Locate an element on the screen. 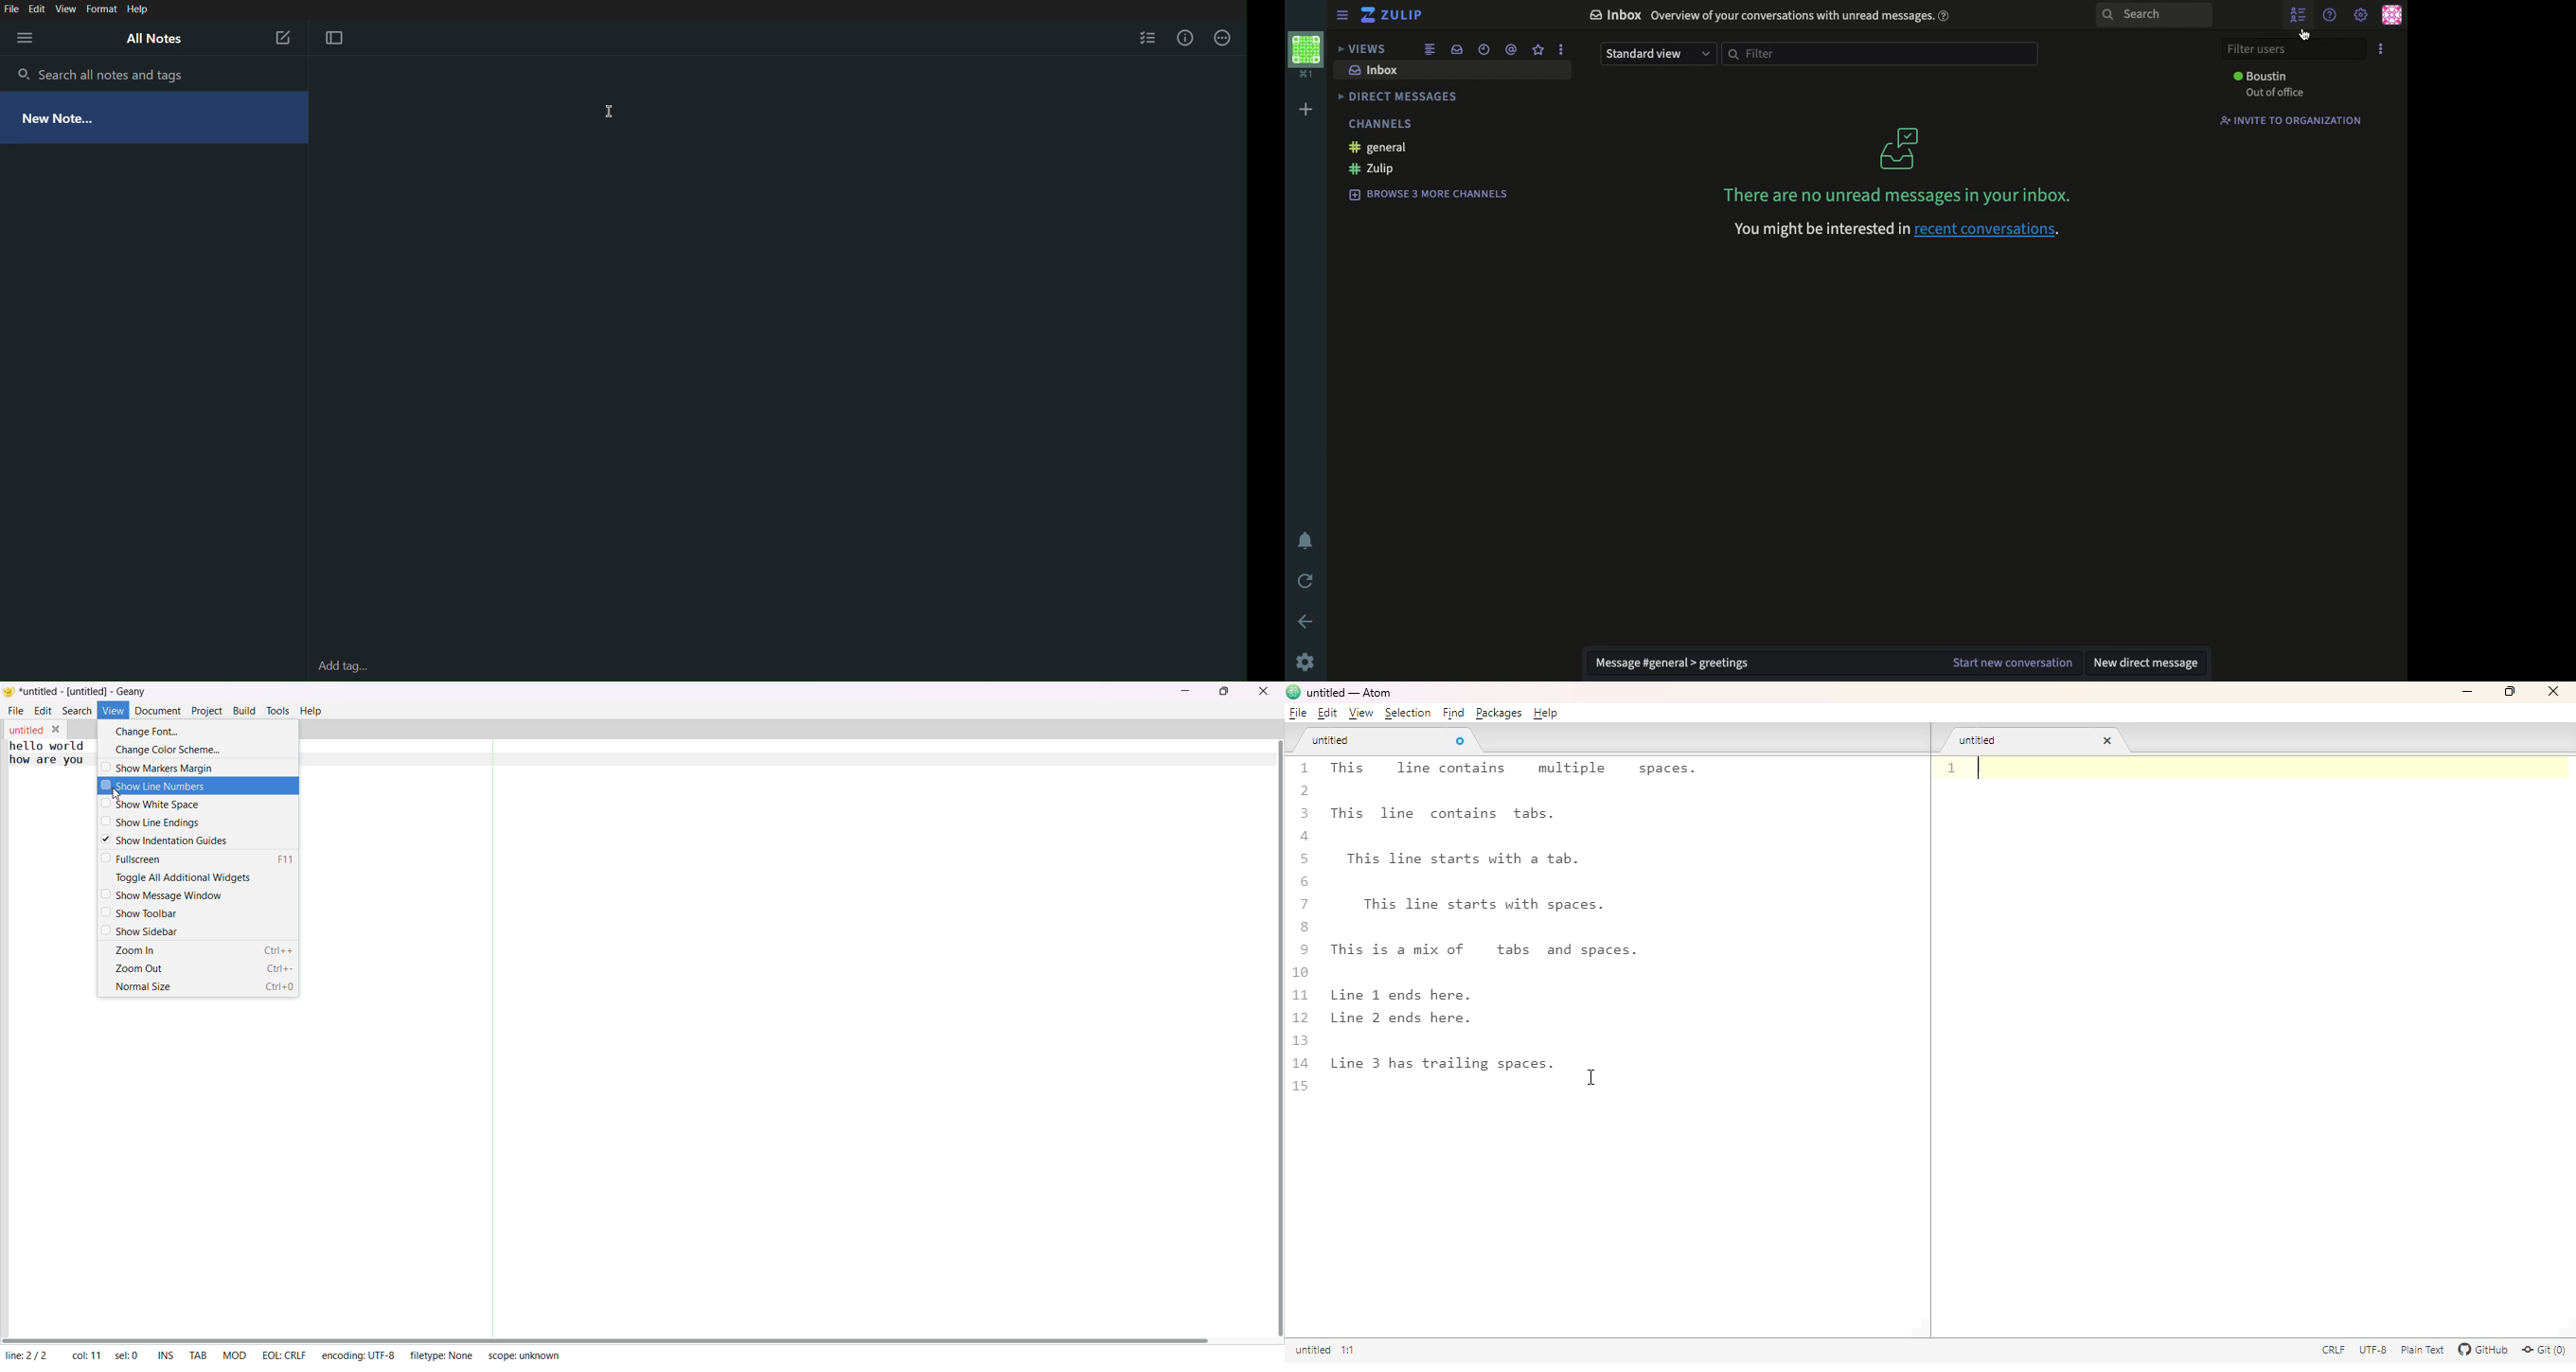 The width and height of the screenshot is (2576, 1372). close tab is located at coordinates (1460, 740).